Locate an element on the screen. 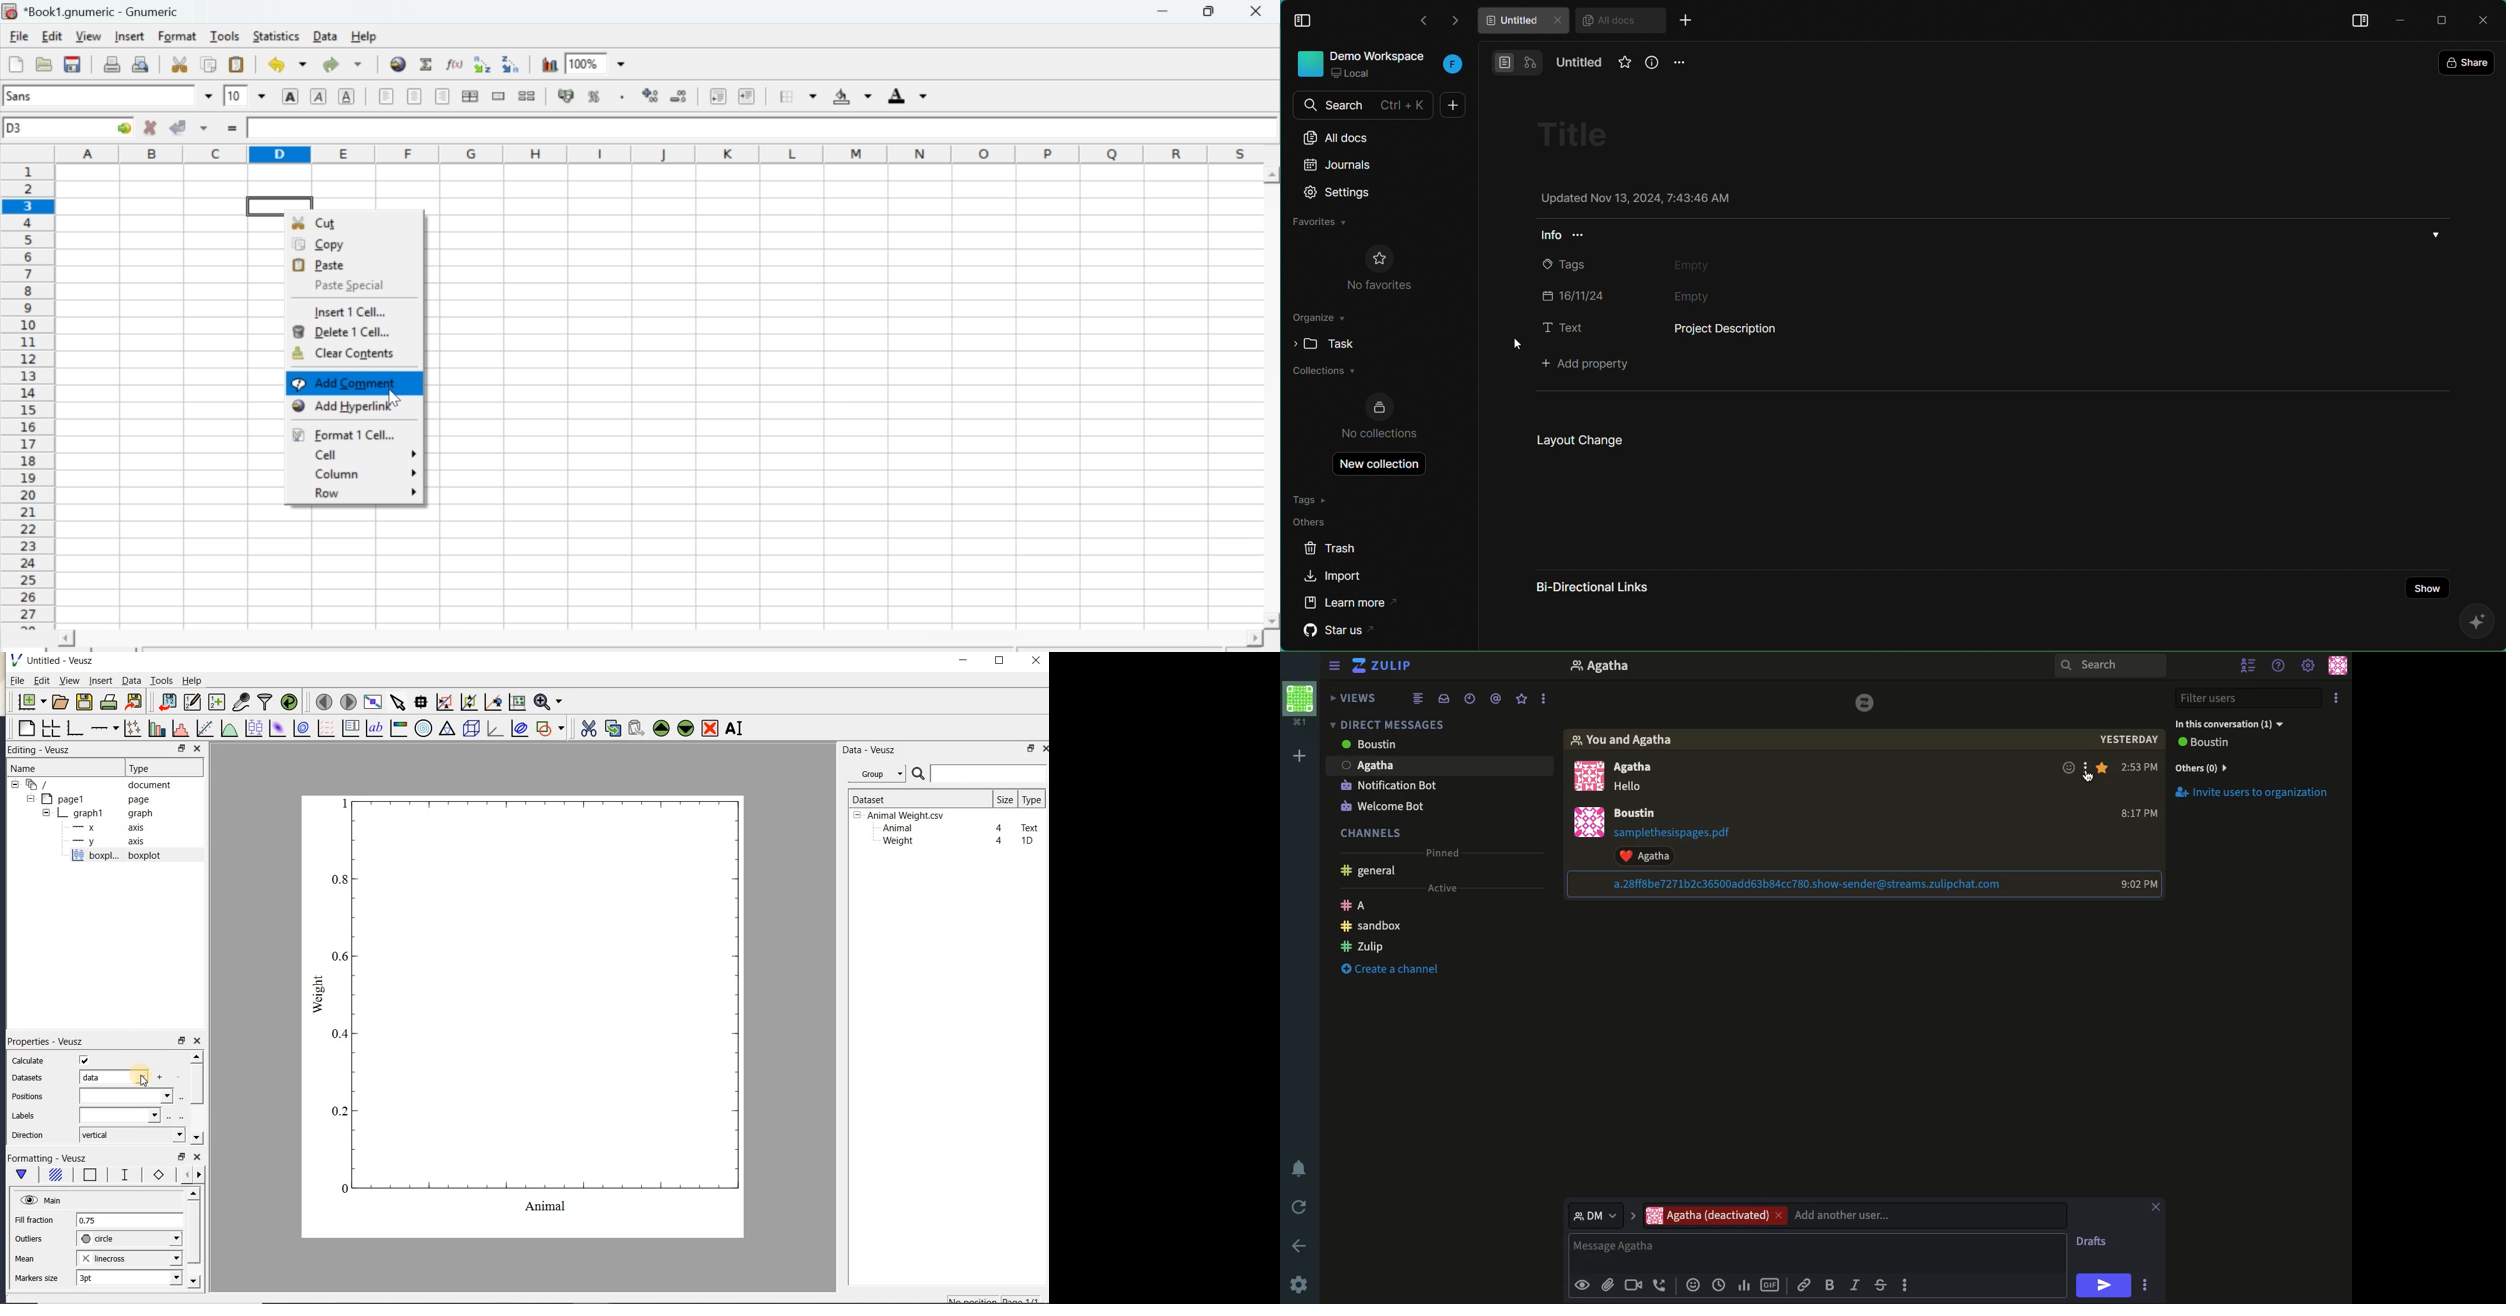 Image resolution: width=2520 pixels, height=1316 pixels. star is located at coordinates (2107, 768).